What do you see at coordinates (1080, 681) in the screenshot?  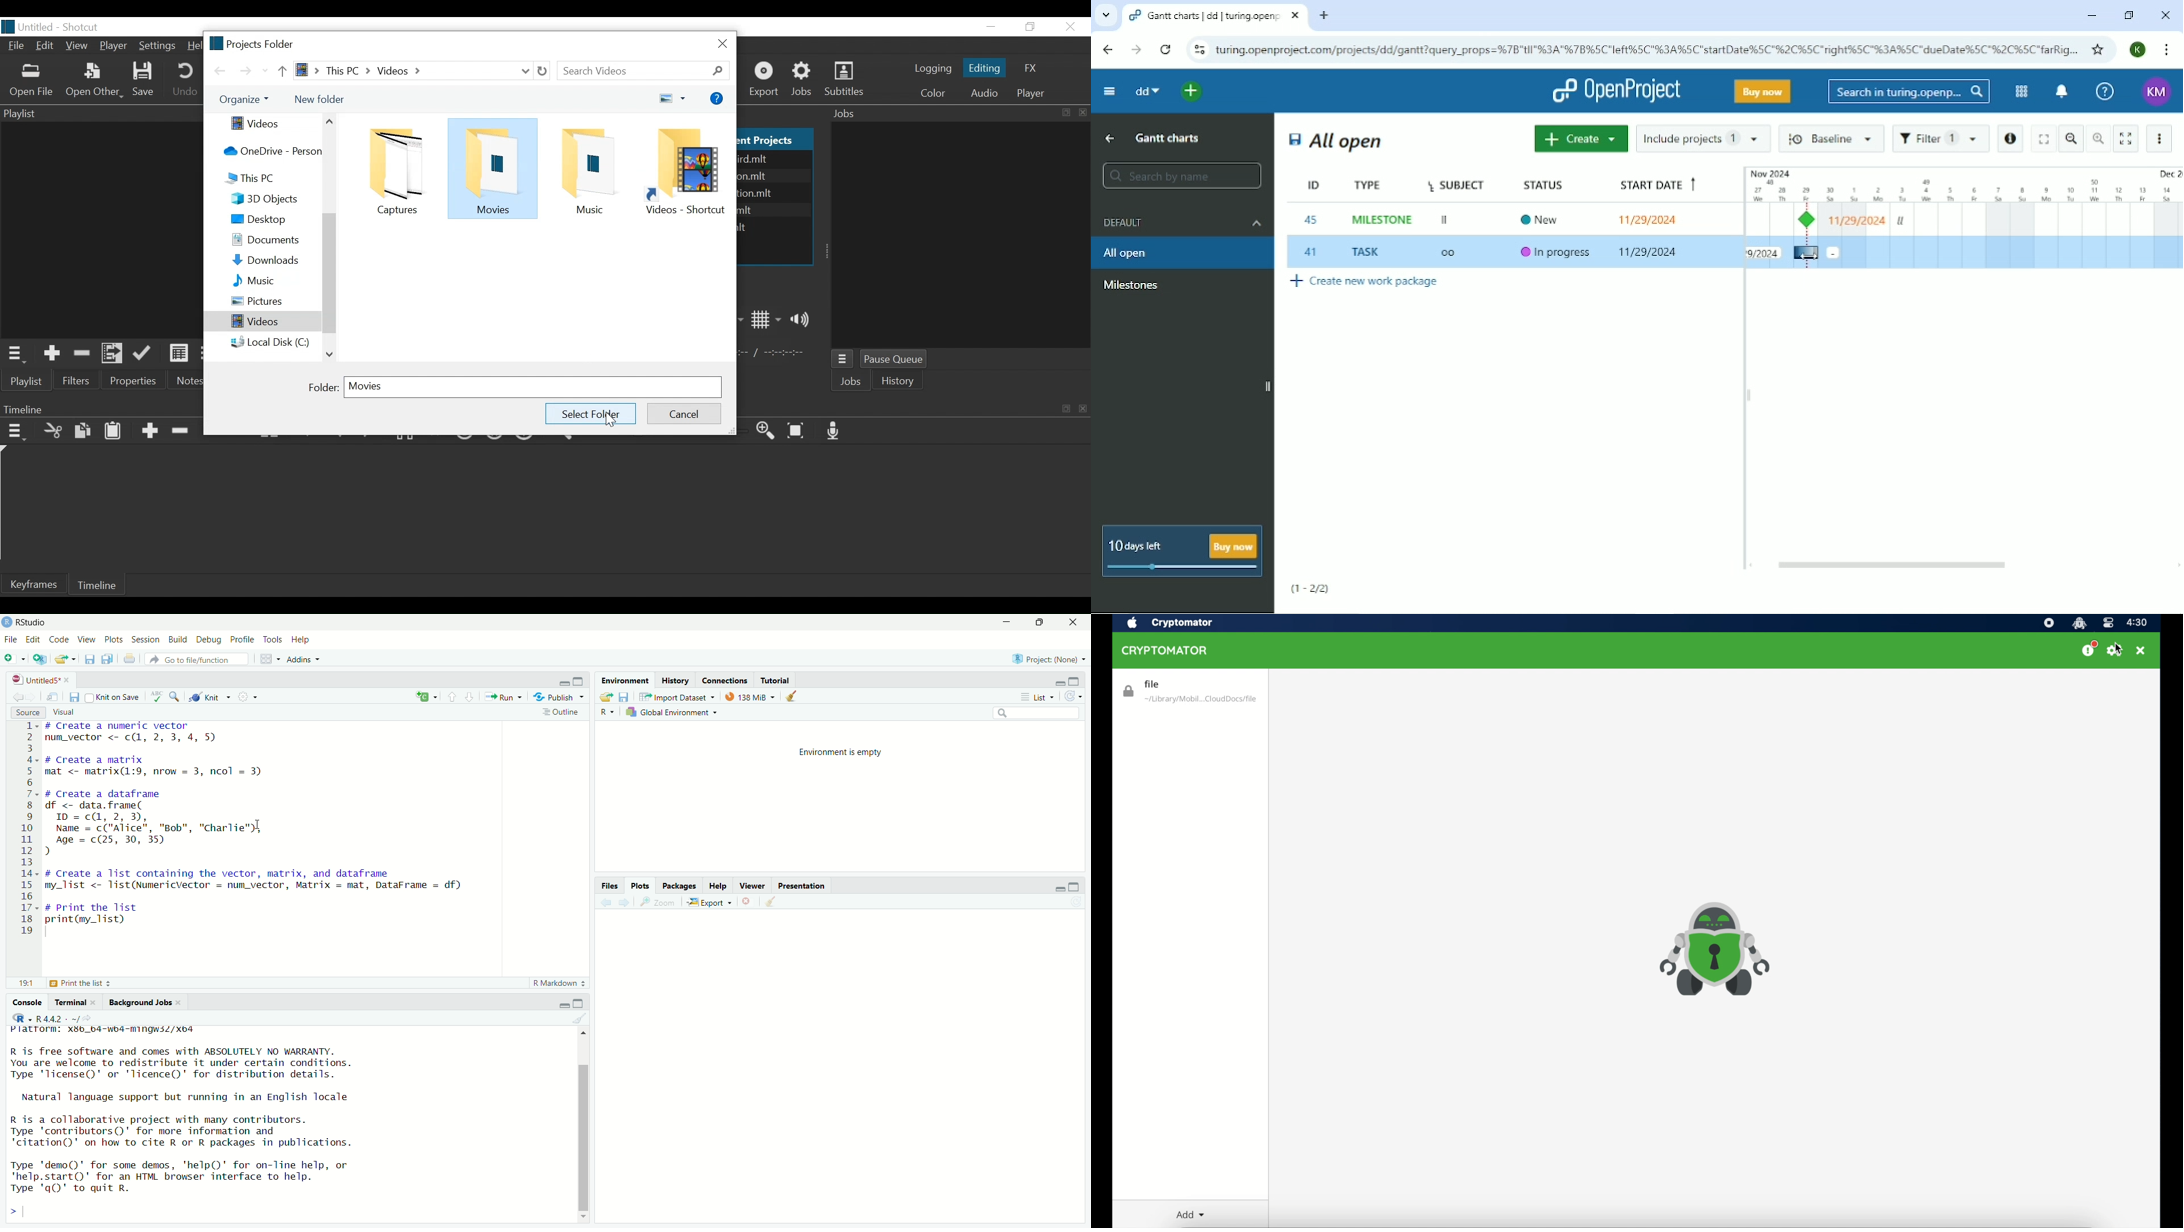 I see `maximise` at bounding box center [1080, 681].